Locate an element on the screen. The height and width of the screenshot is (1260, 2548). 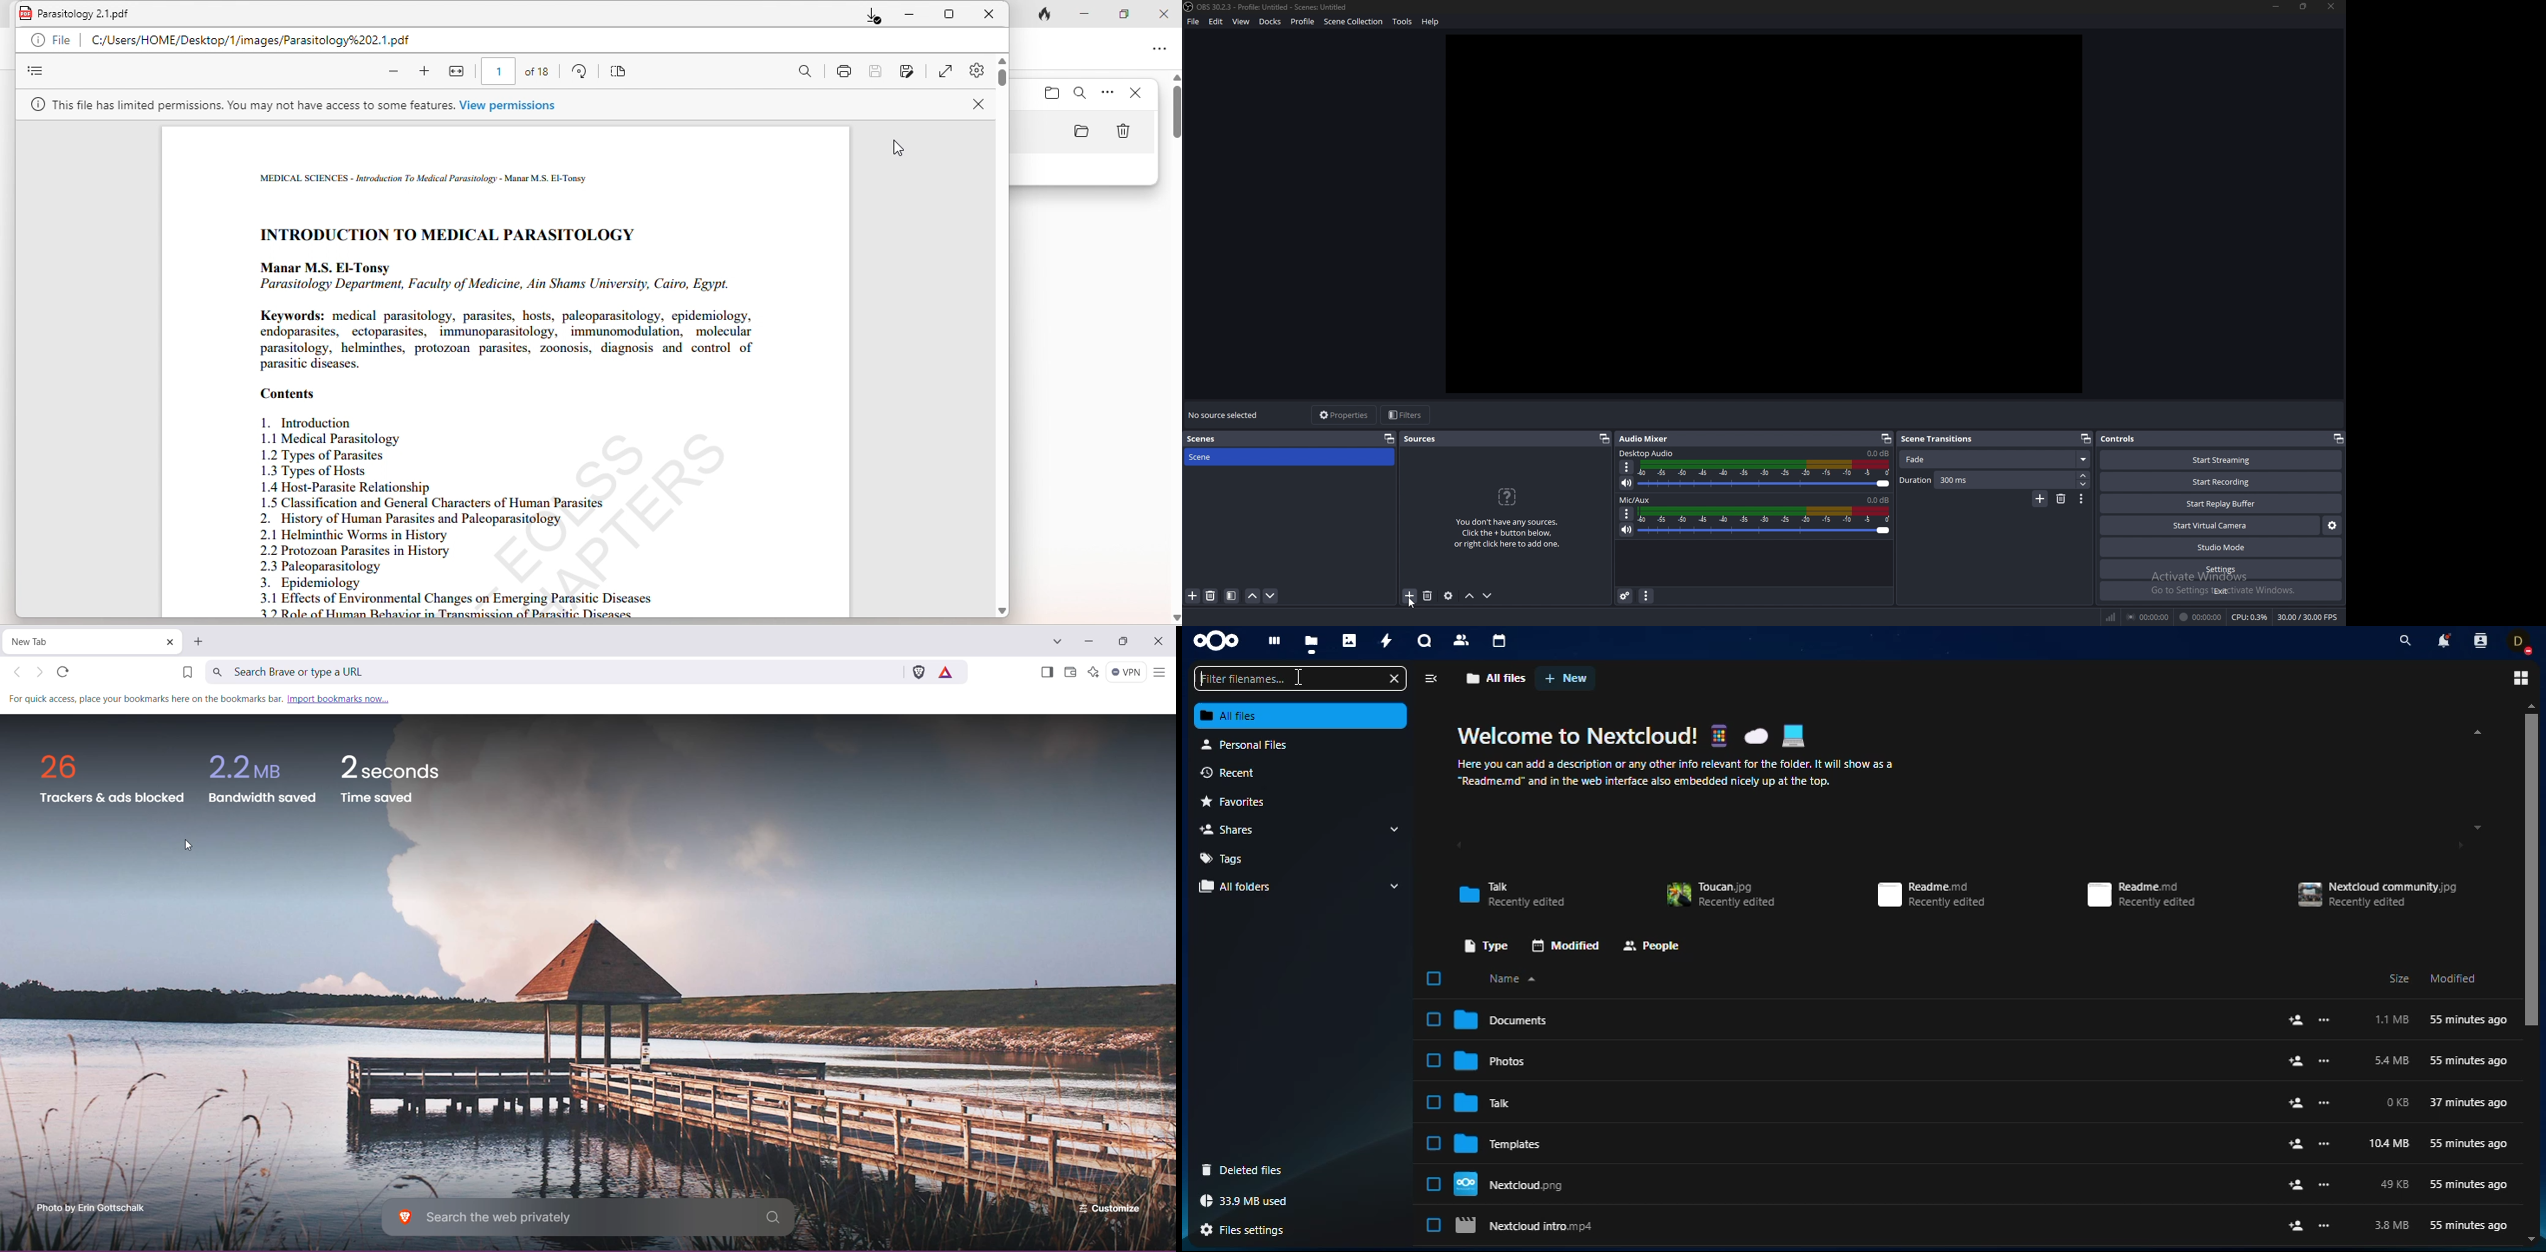
folder is located at coordinates (1046, 91).